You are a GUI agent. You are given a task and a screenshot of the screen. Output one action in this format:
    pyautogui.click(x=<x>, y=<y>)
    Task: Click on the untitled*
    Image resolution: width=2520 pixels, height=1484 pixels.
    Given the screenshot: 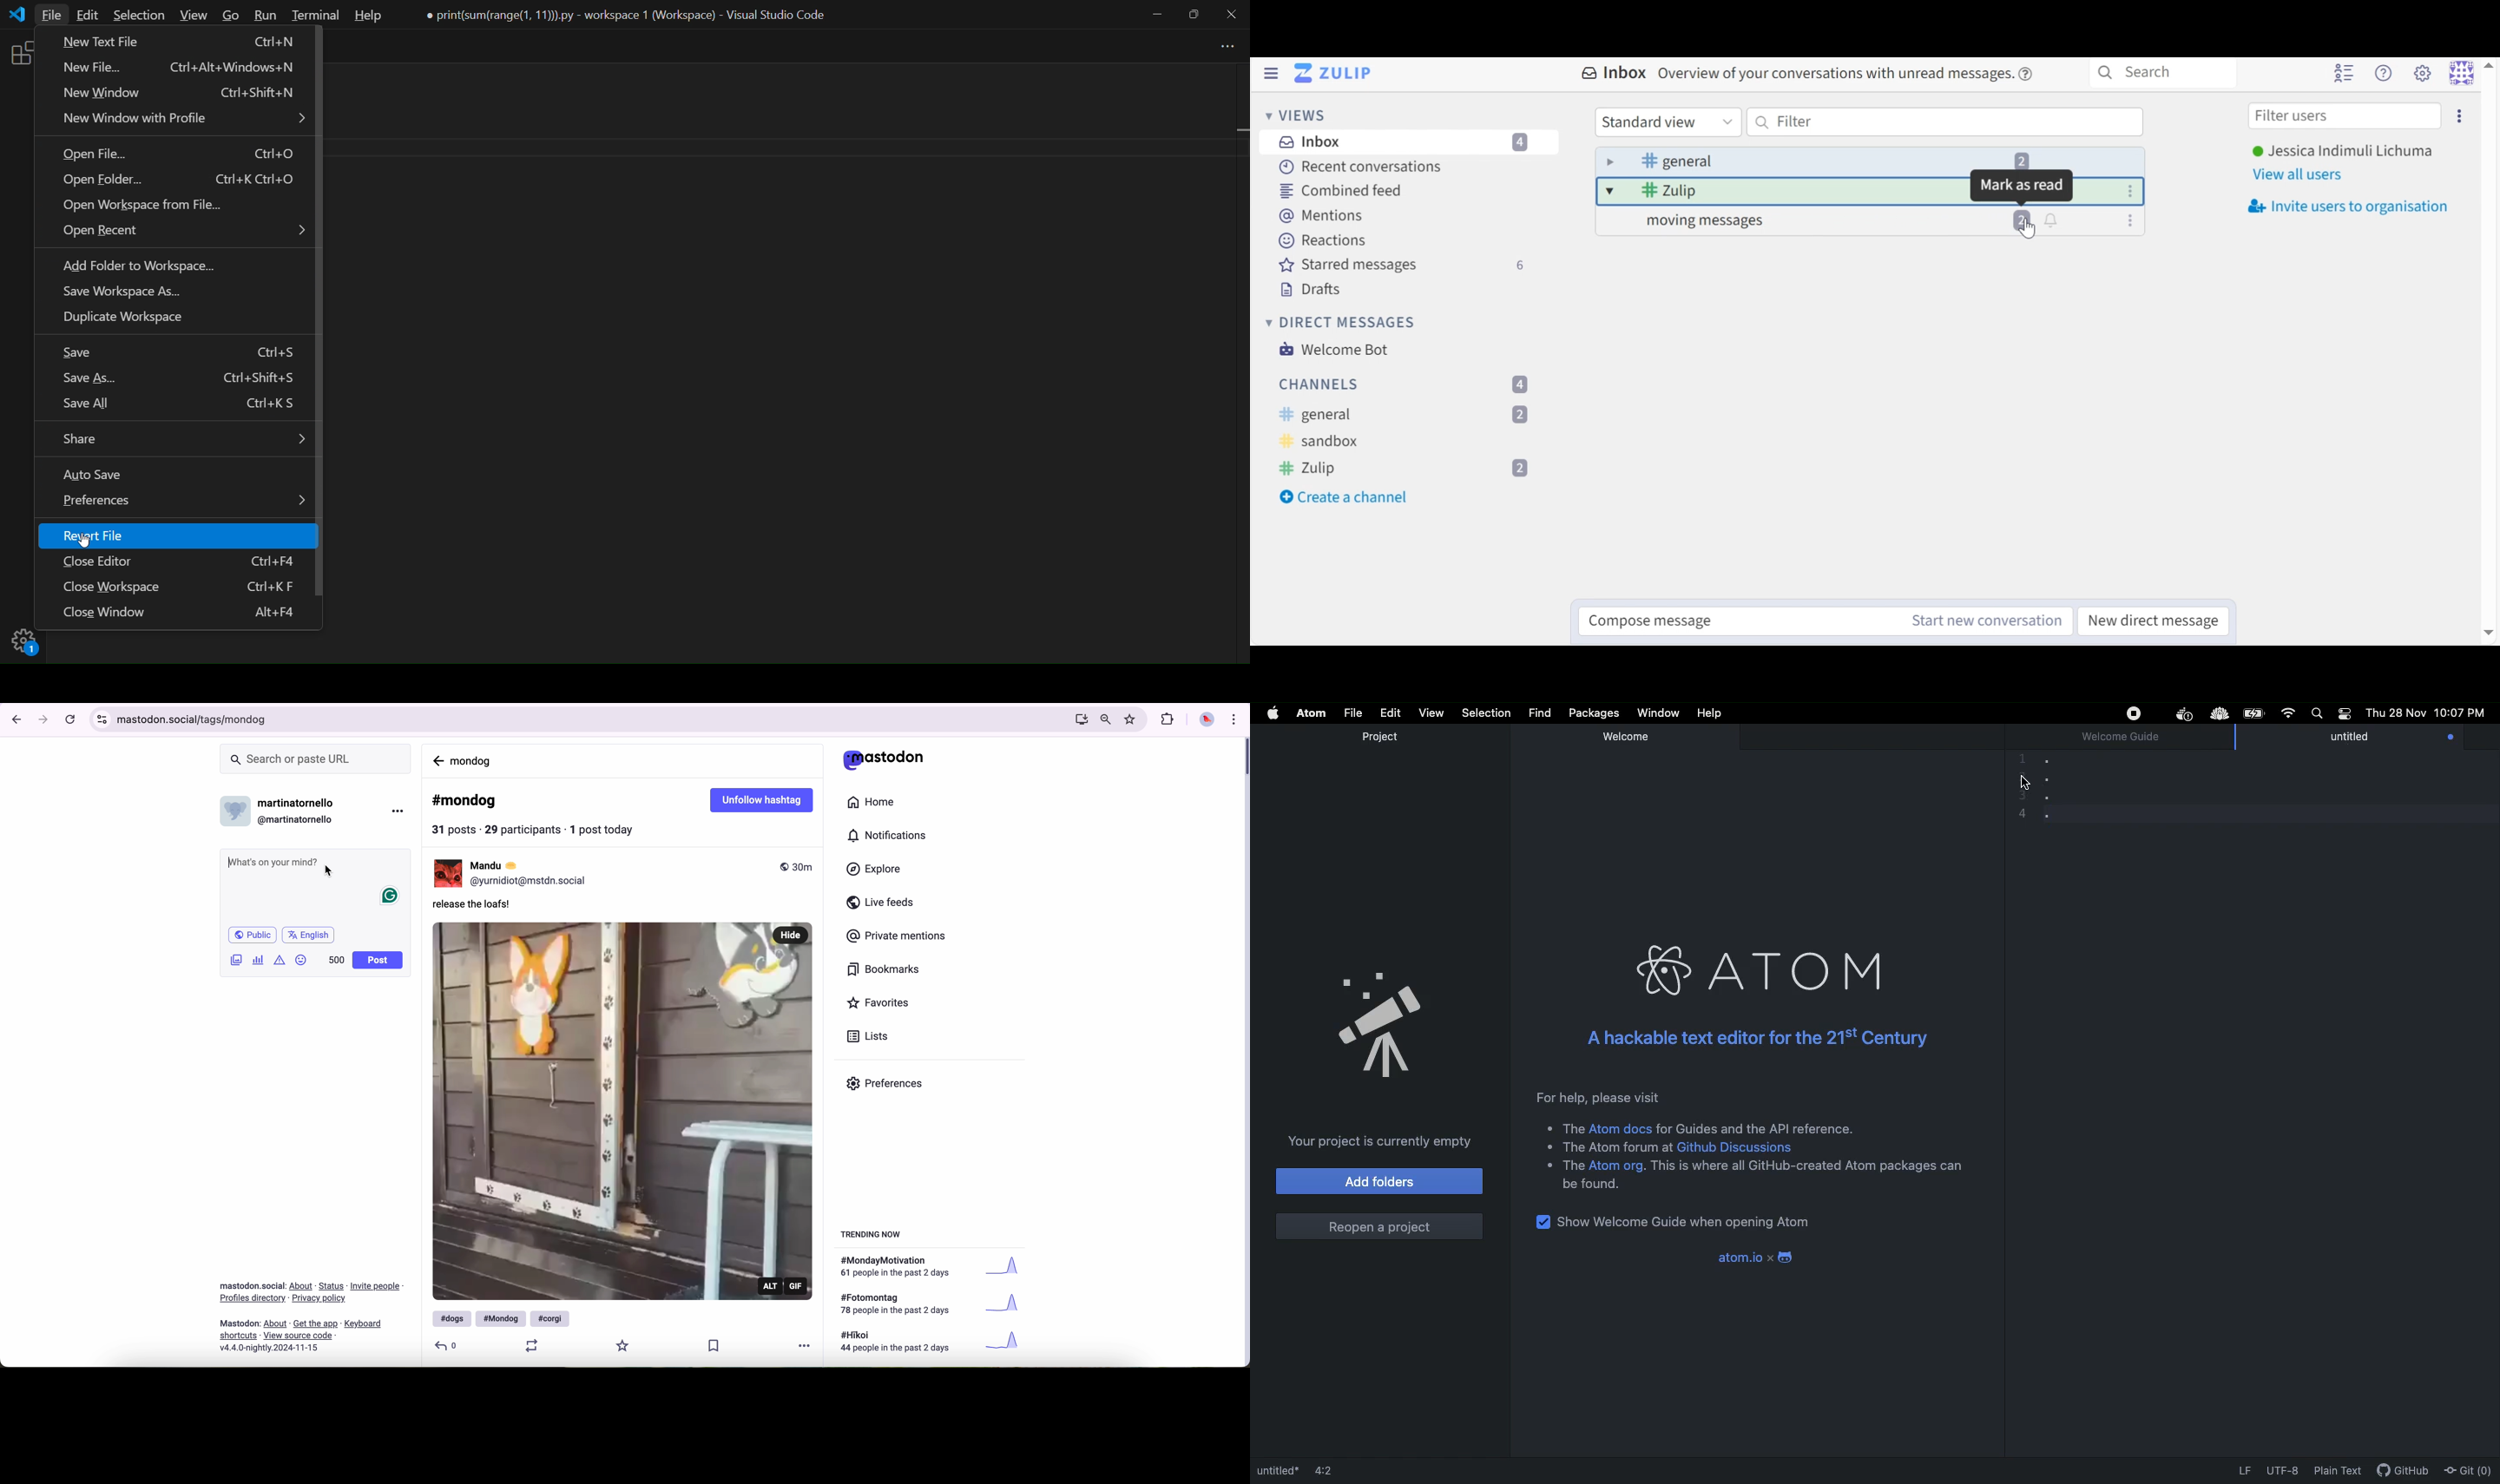 What is the action you would take?
    pyautogui.click(x=1276, y=1468)
    